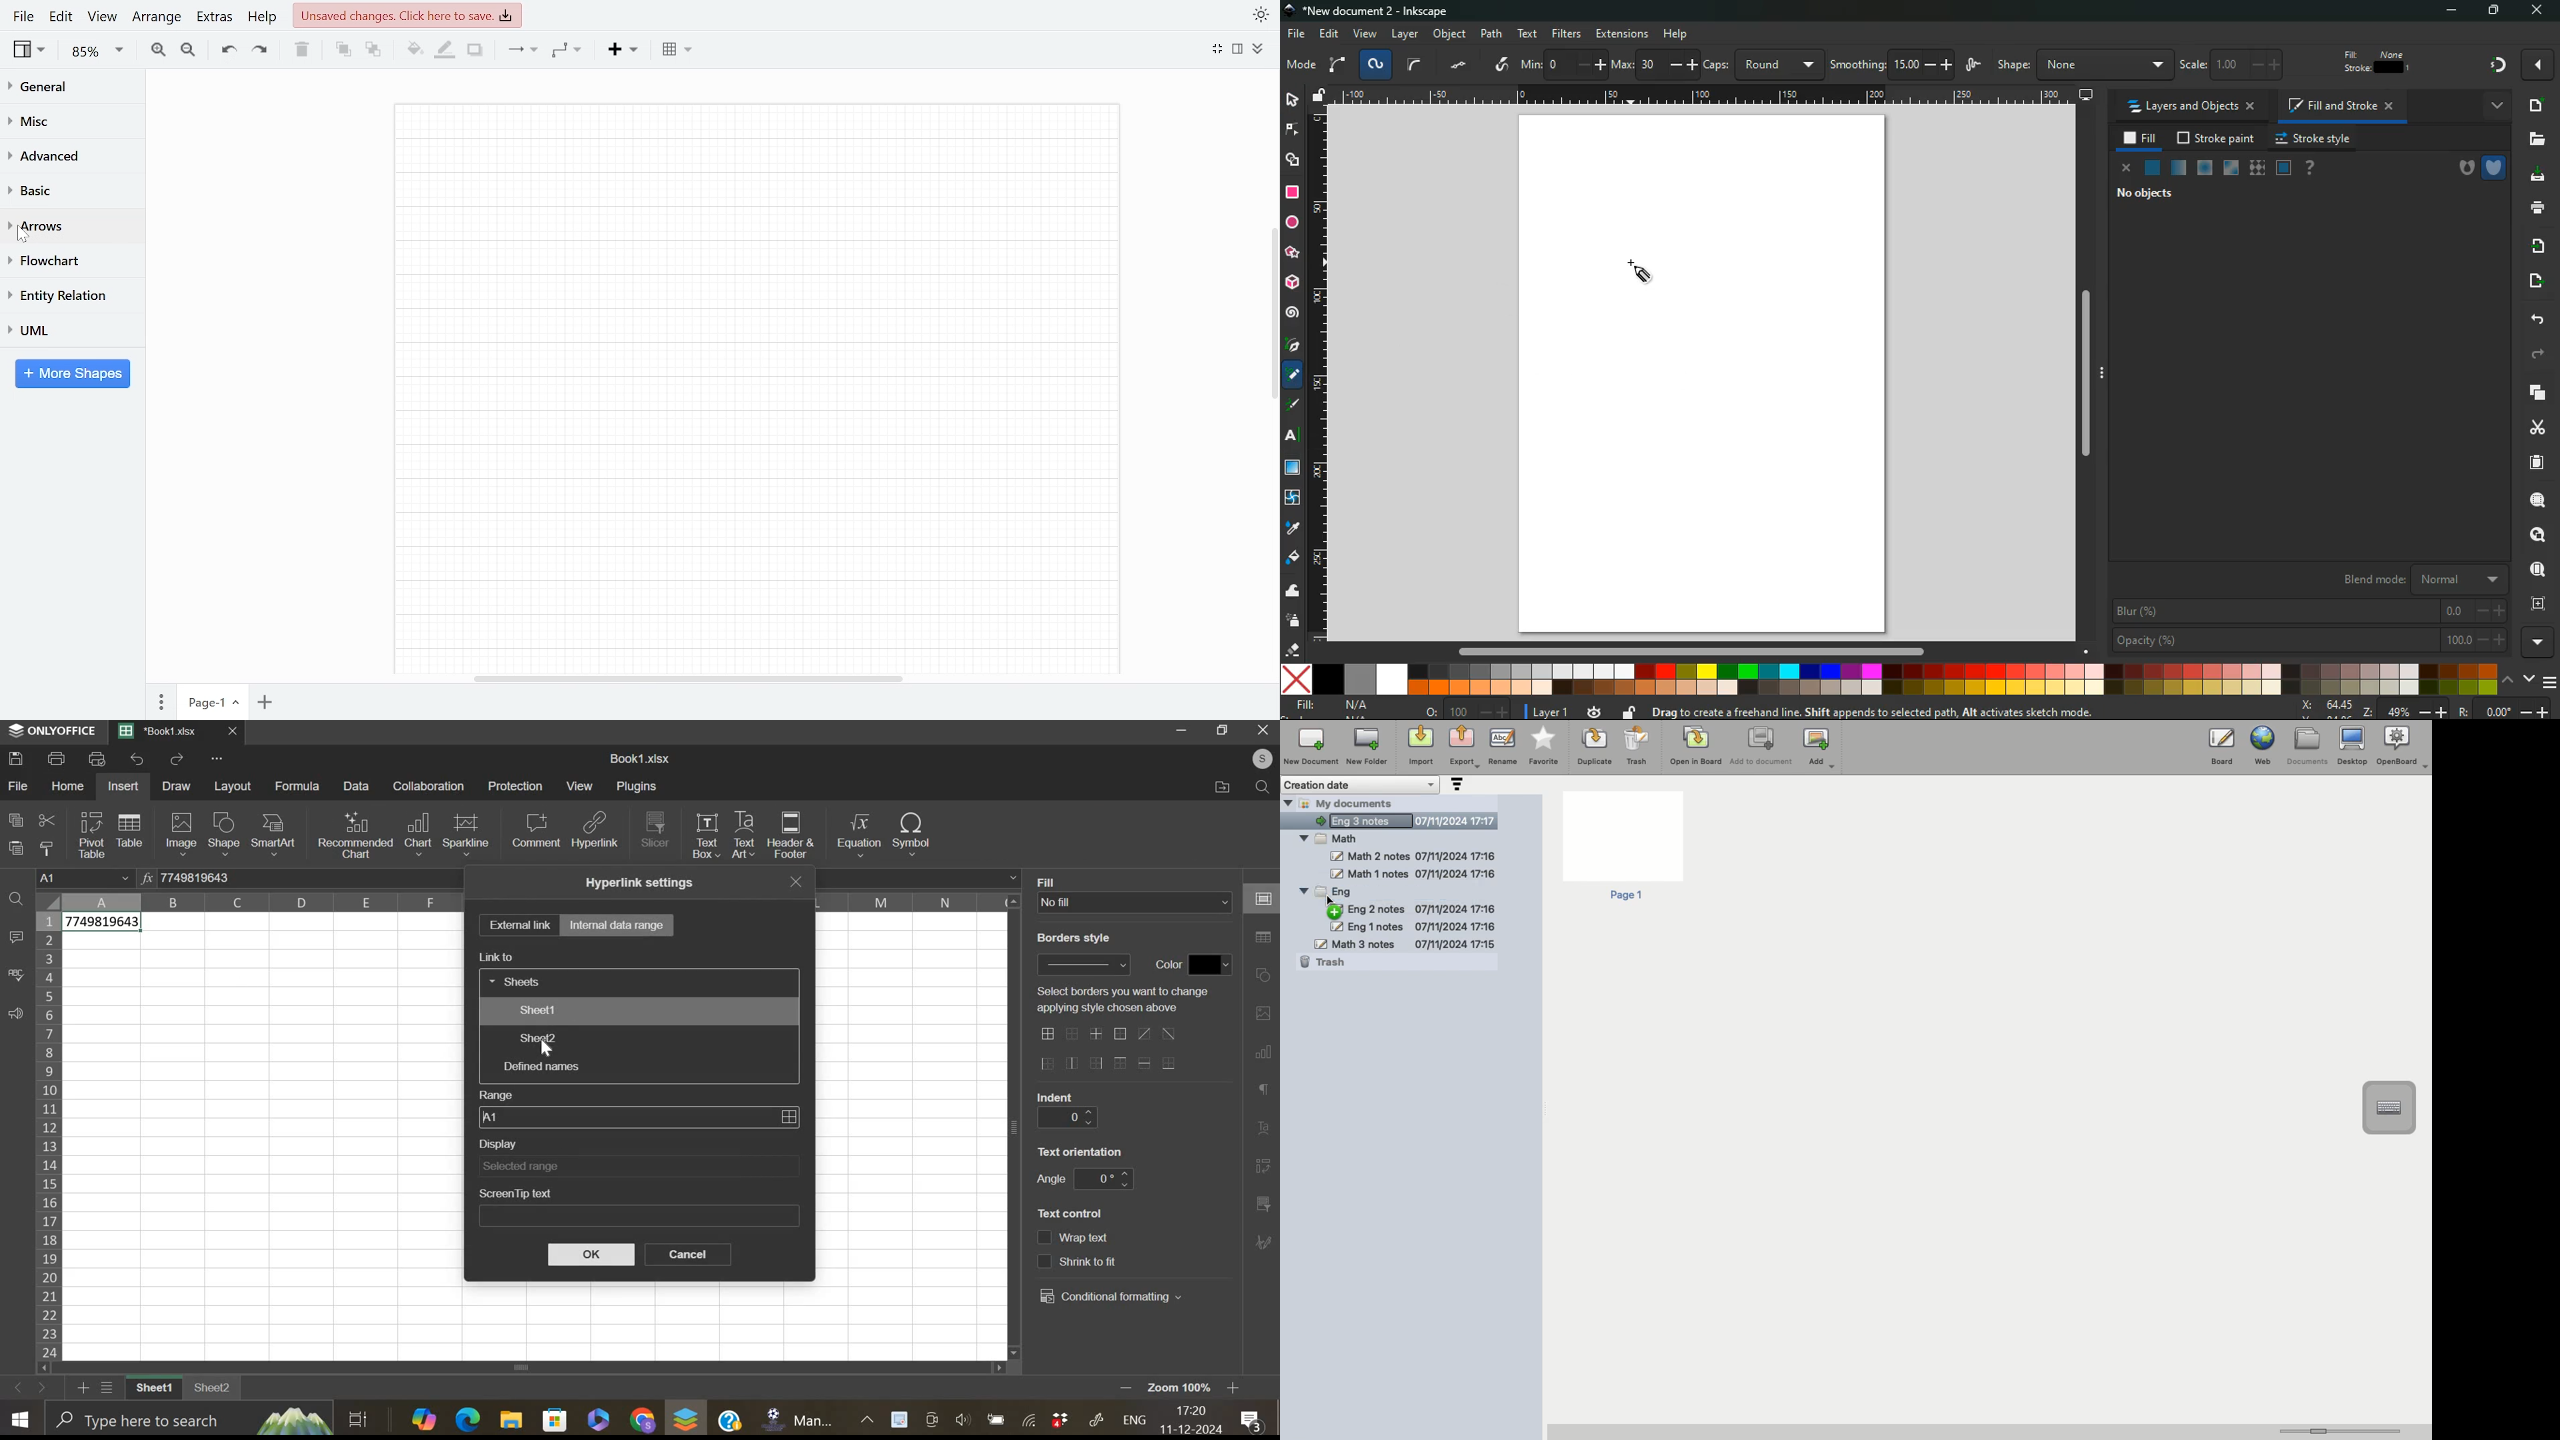  What do you see at coordinates (1294, 36) in the screenshot?
I see `file` at bounding box center [1294, 36].